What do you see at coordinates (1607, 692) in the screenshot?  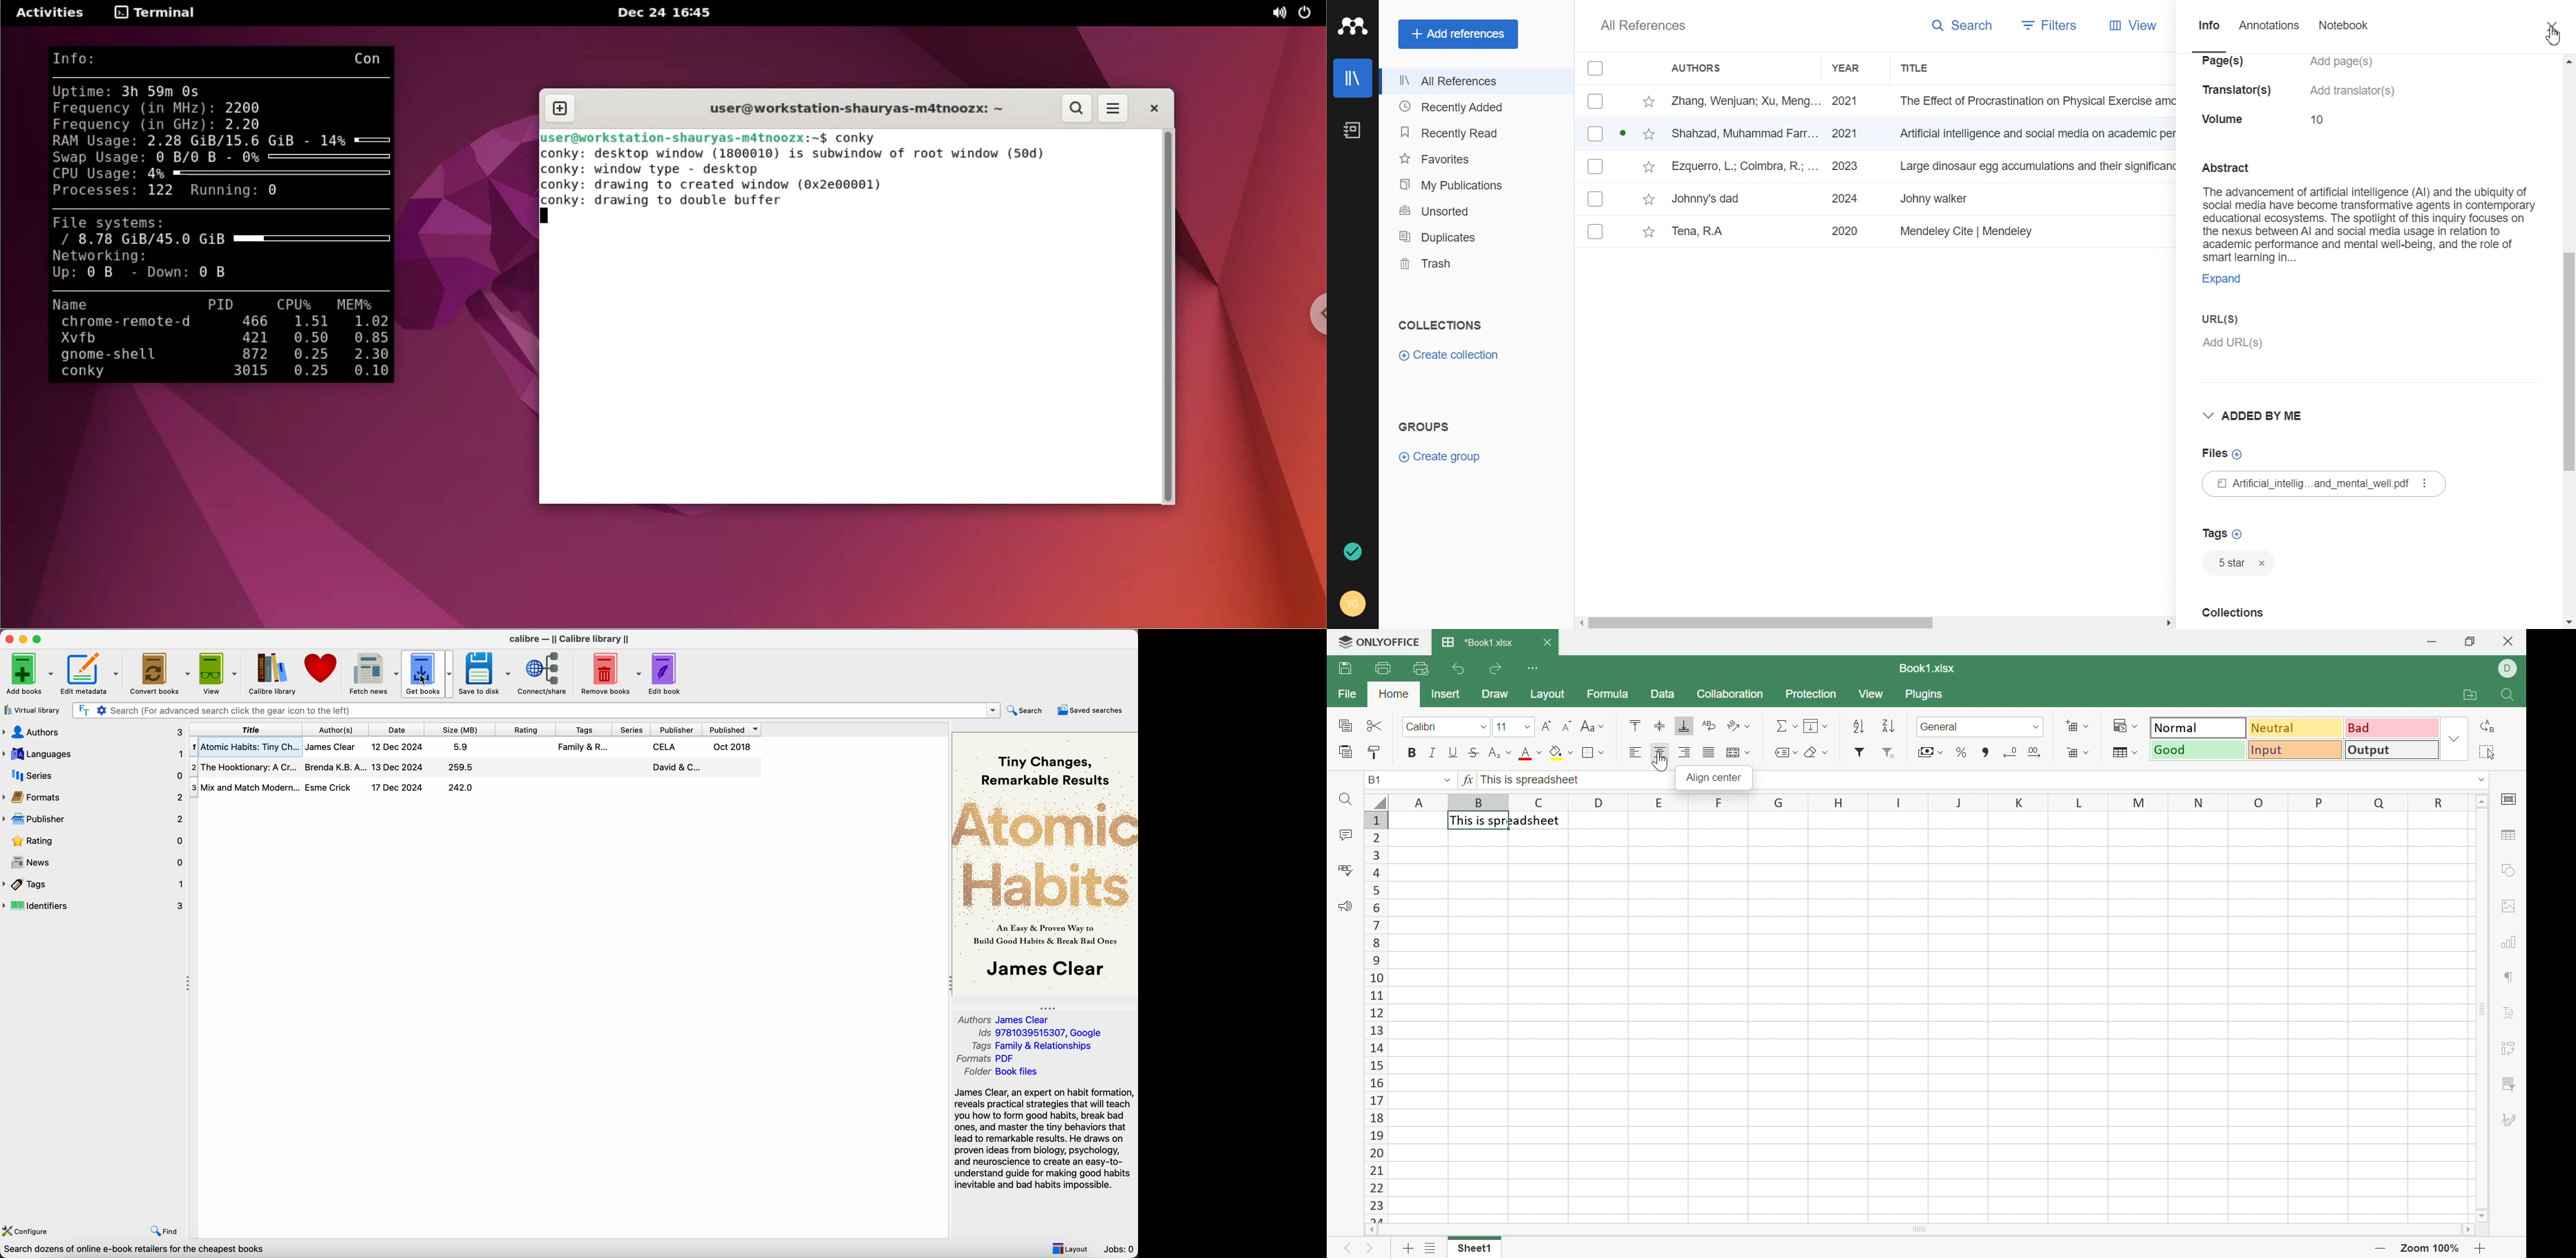 I see `Formula` at bounding box center [1607, 692].